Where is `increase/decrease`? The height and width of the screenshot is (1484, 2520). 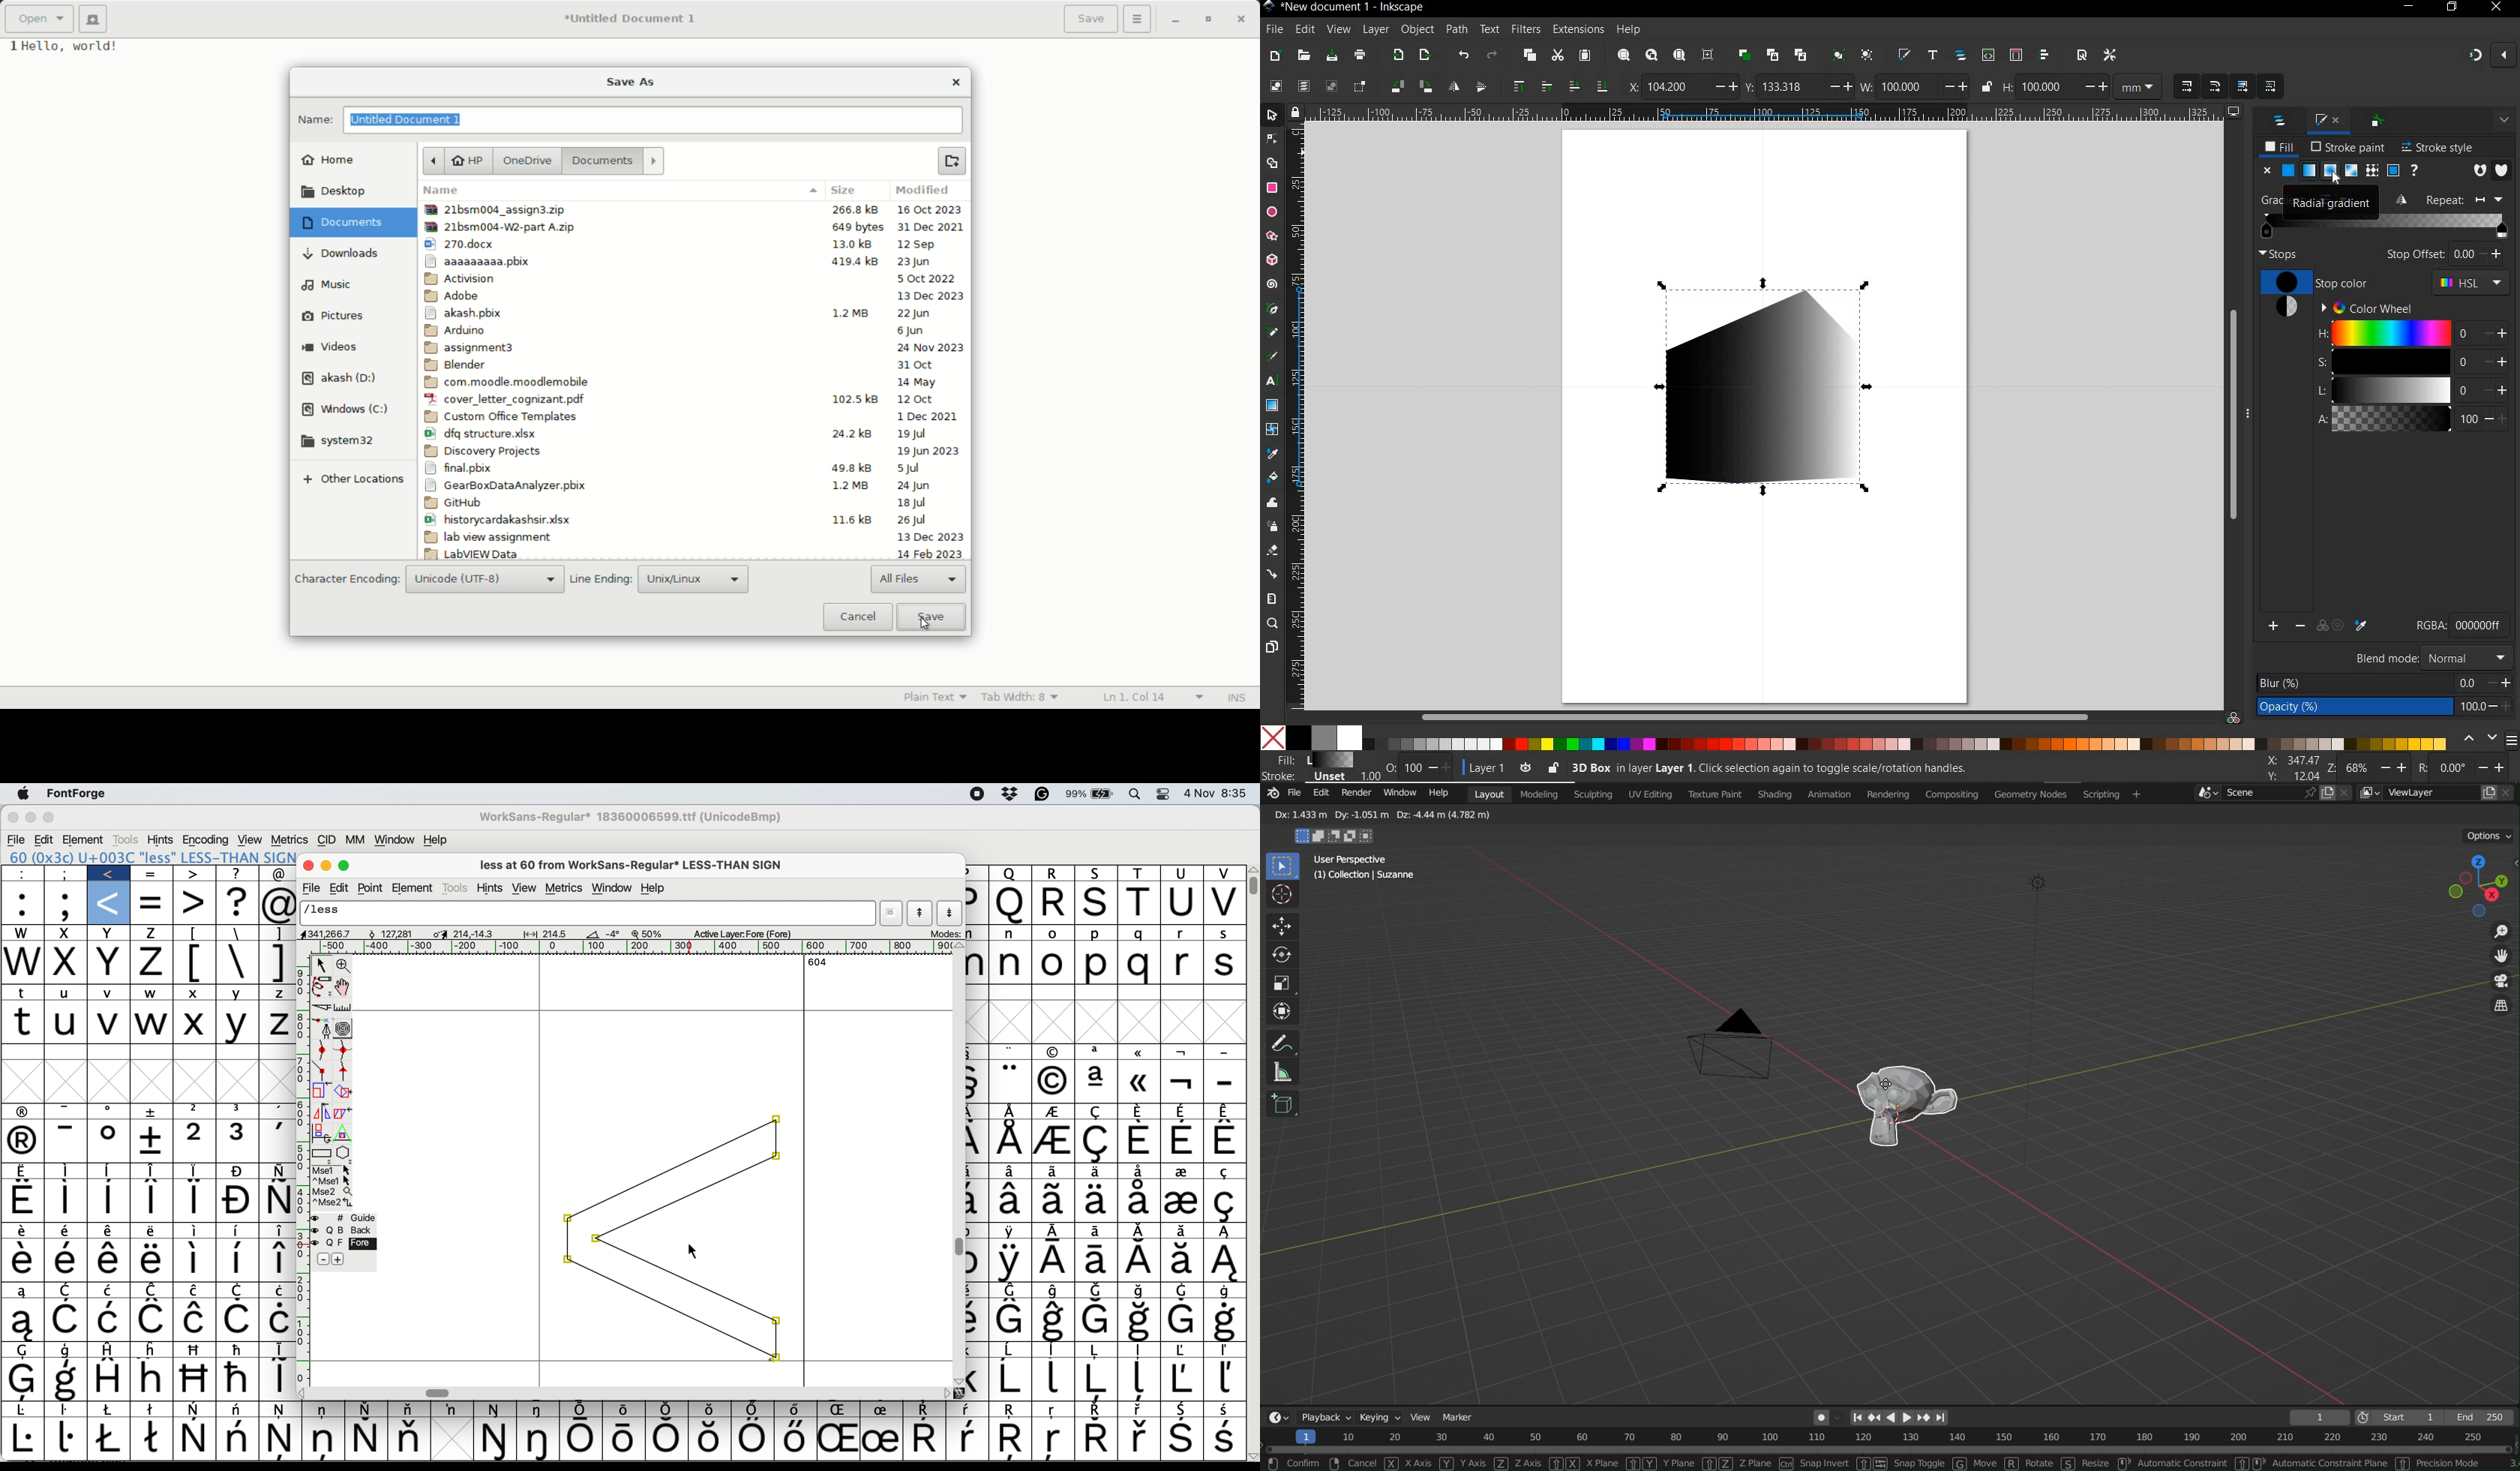
increase/decrease is located at coordinates (1955, 87).